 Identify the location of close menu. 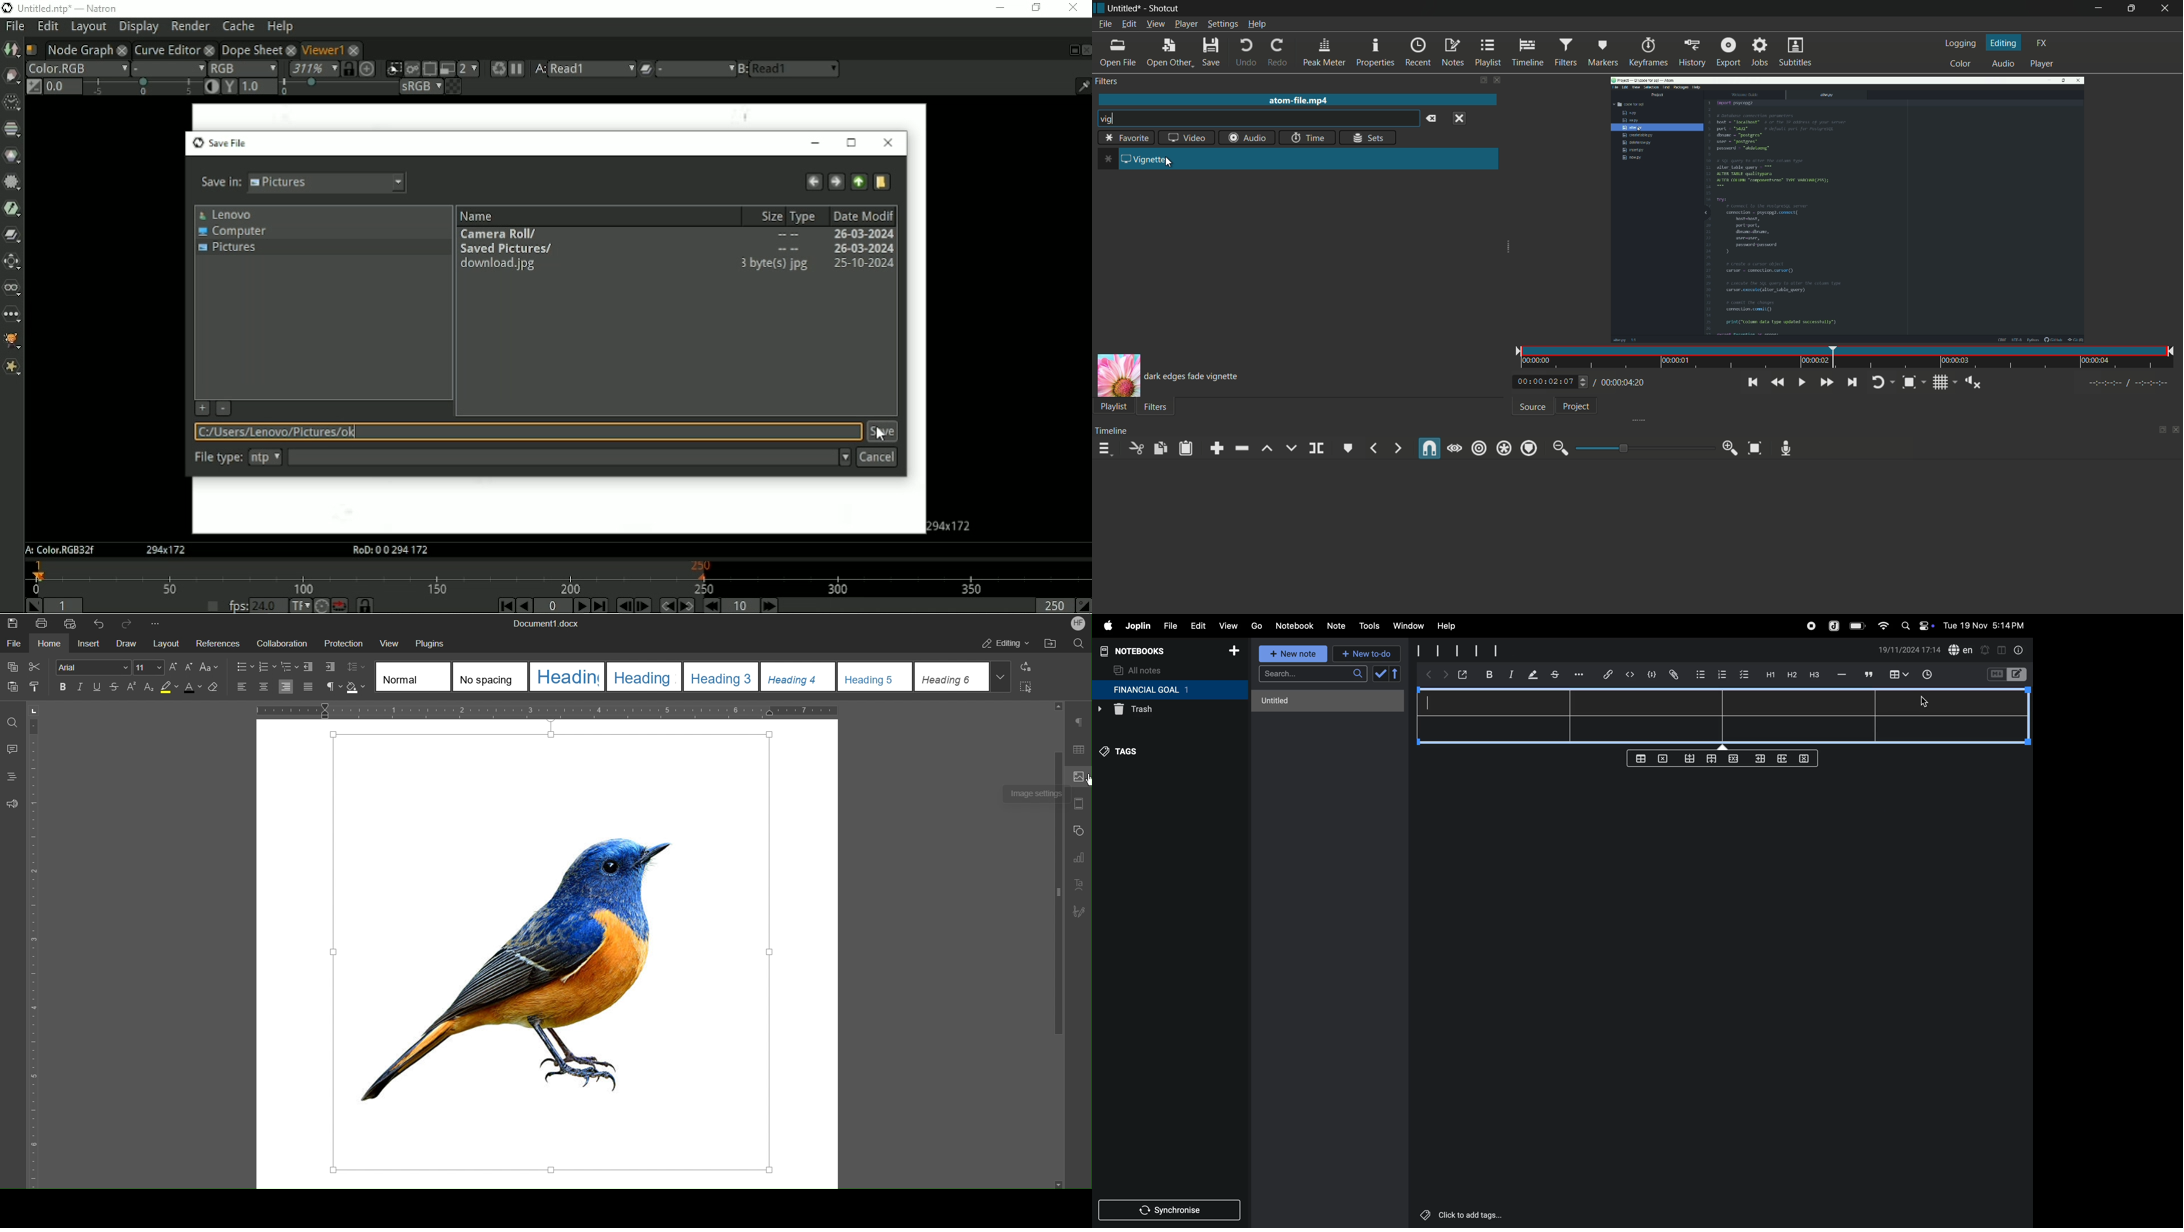
(1460, 119).